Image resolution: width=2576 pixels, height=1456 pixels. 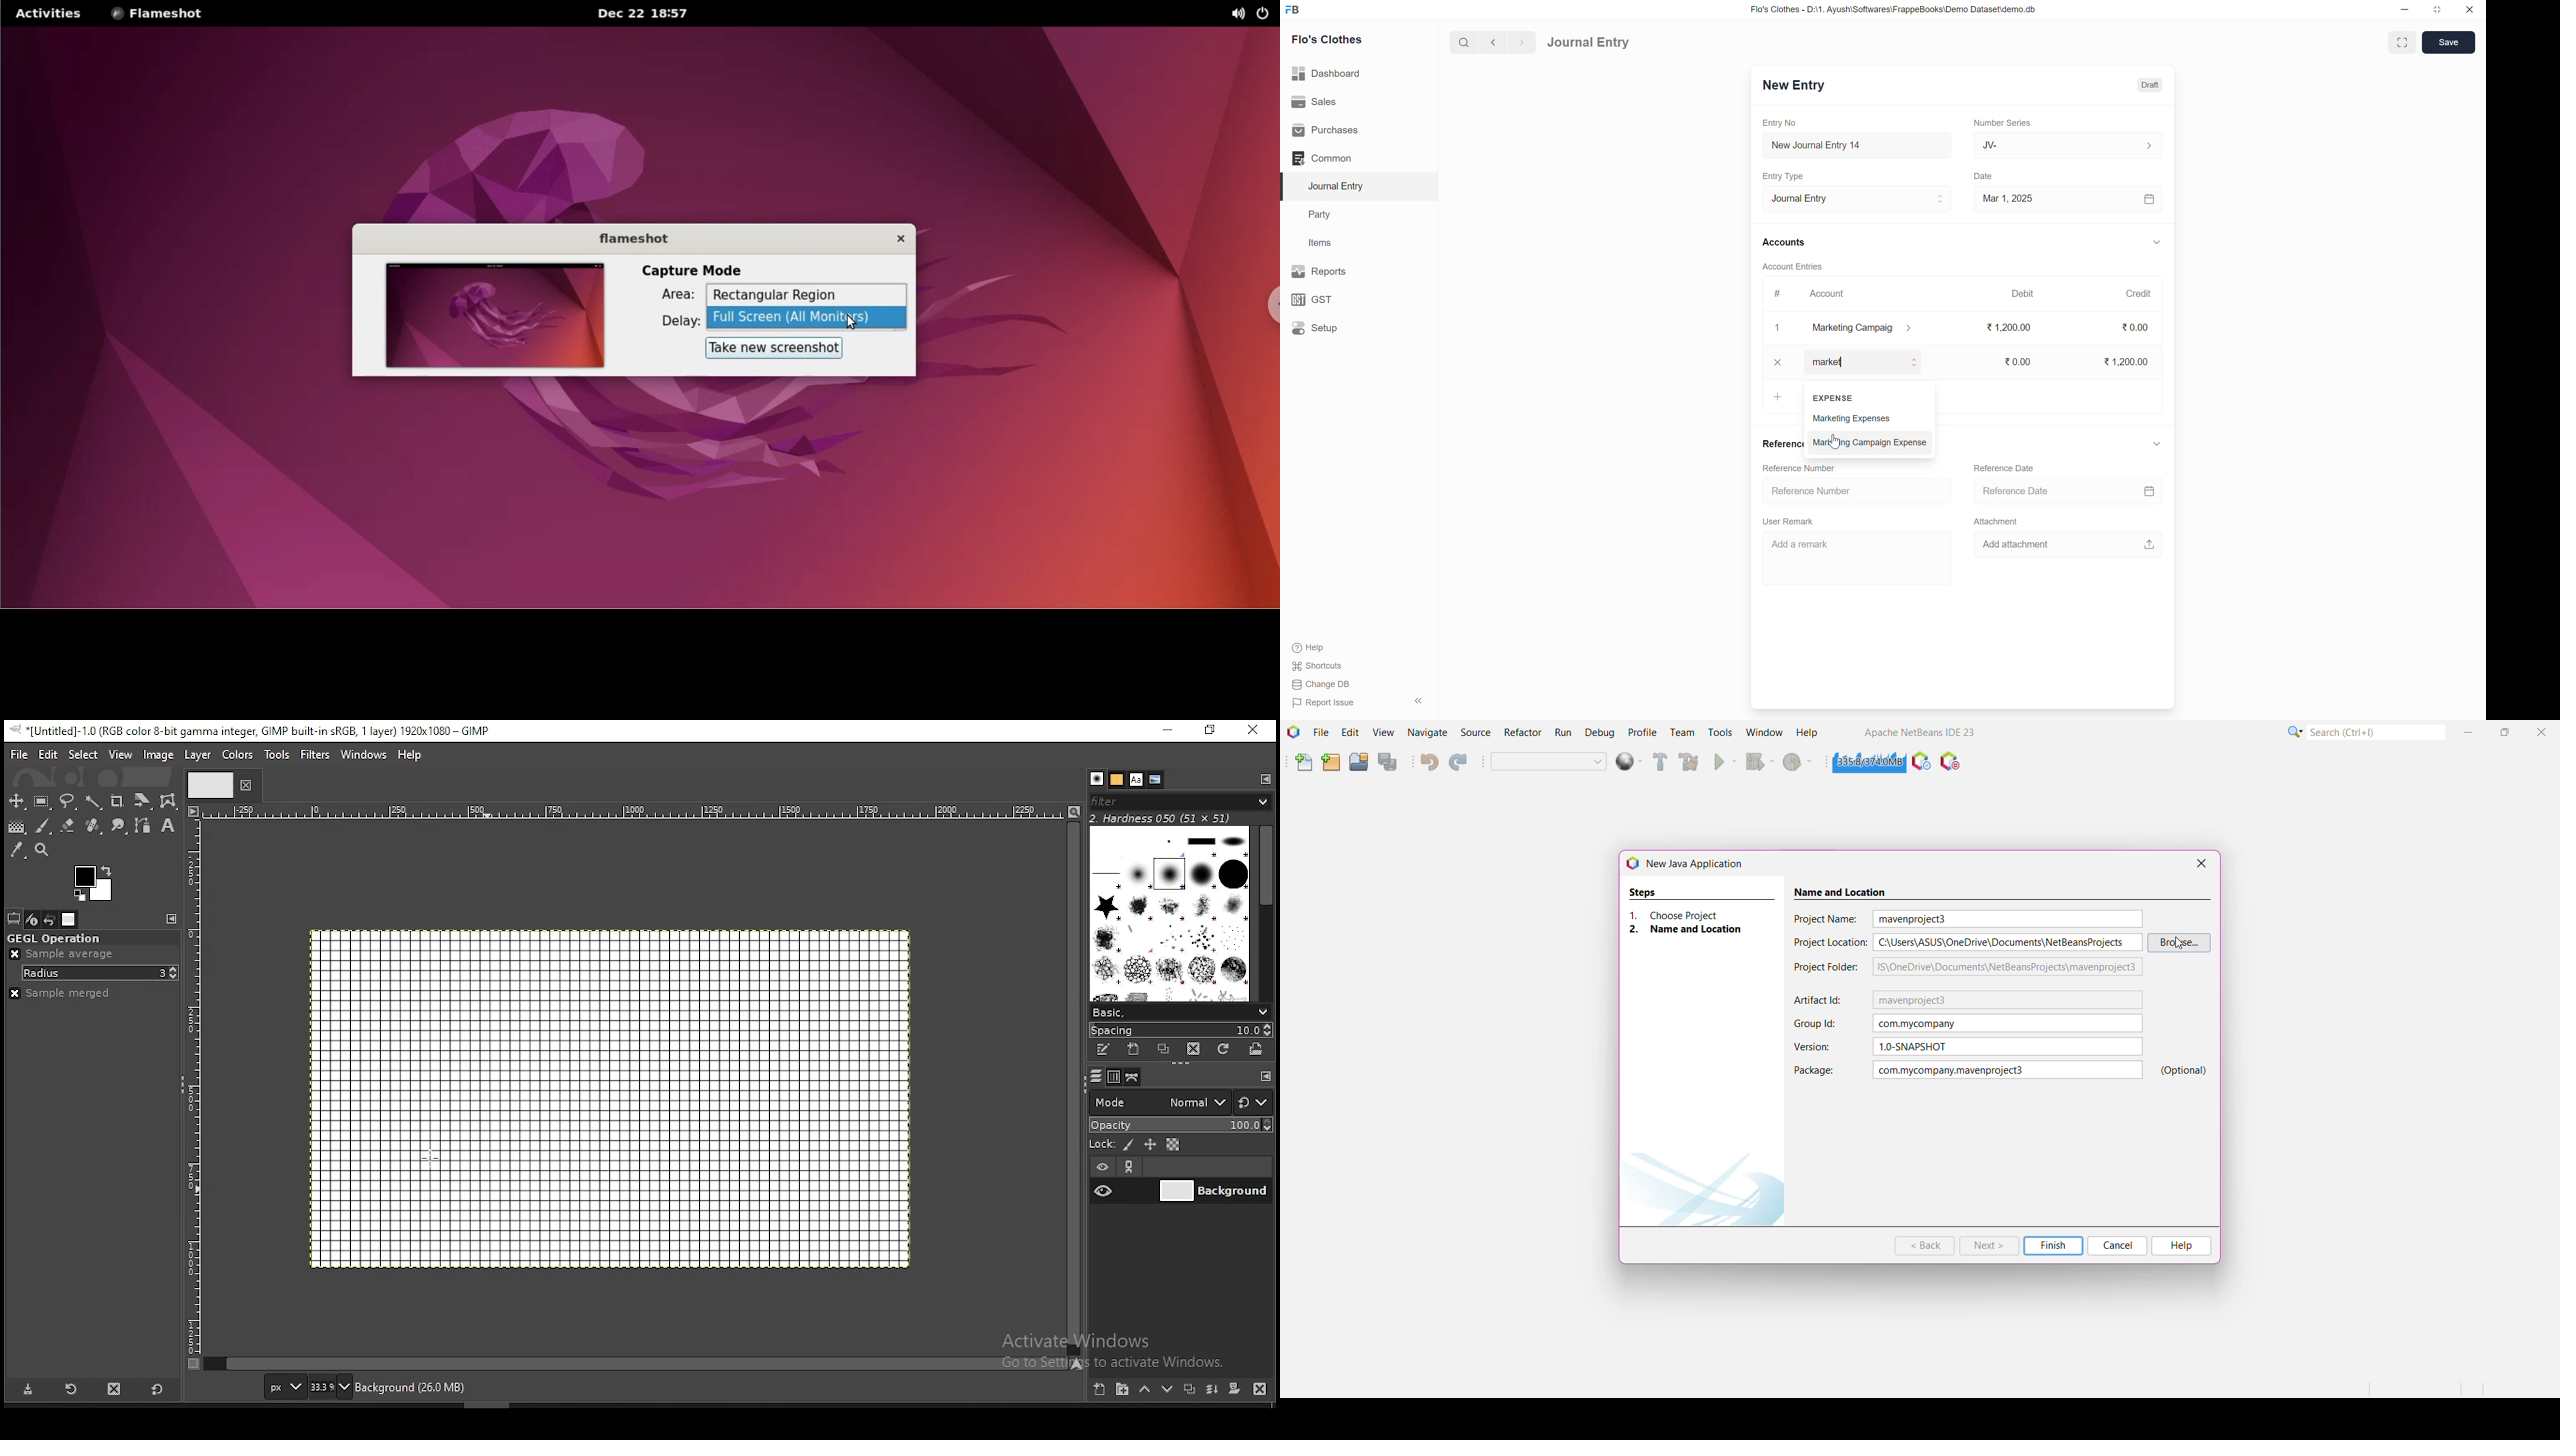 What do you see at coordinates (50, 920) in the screenshot?
I see `undo history` at bounding box center [50, 920].